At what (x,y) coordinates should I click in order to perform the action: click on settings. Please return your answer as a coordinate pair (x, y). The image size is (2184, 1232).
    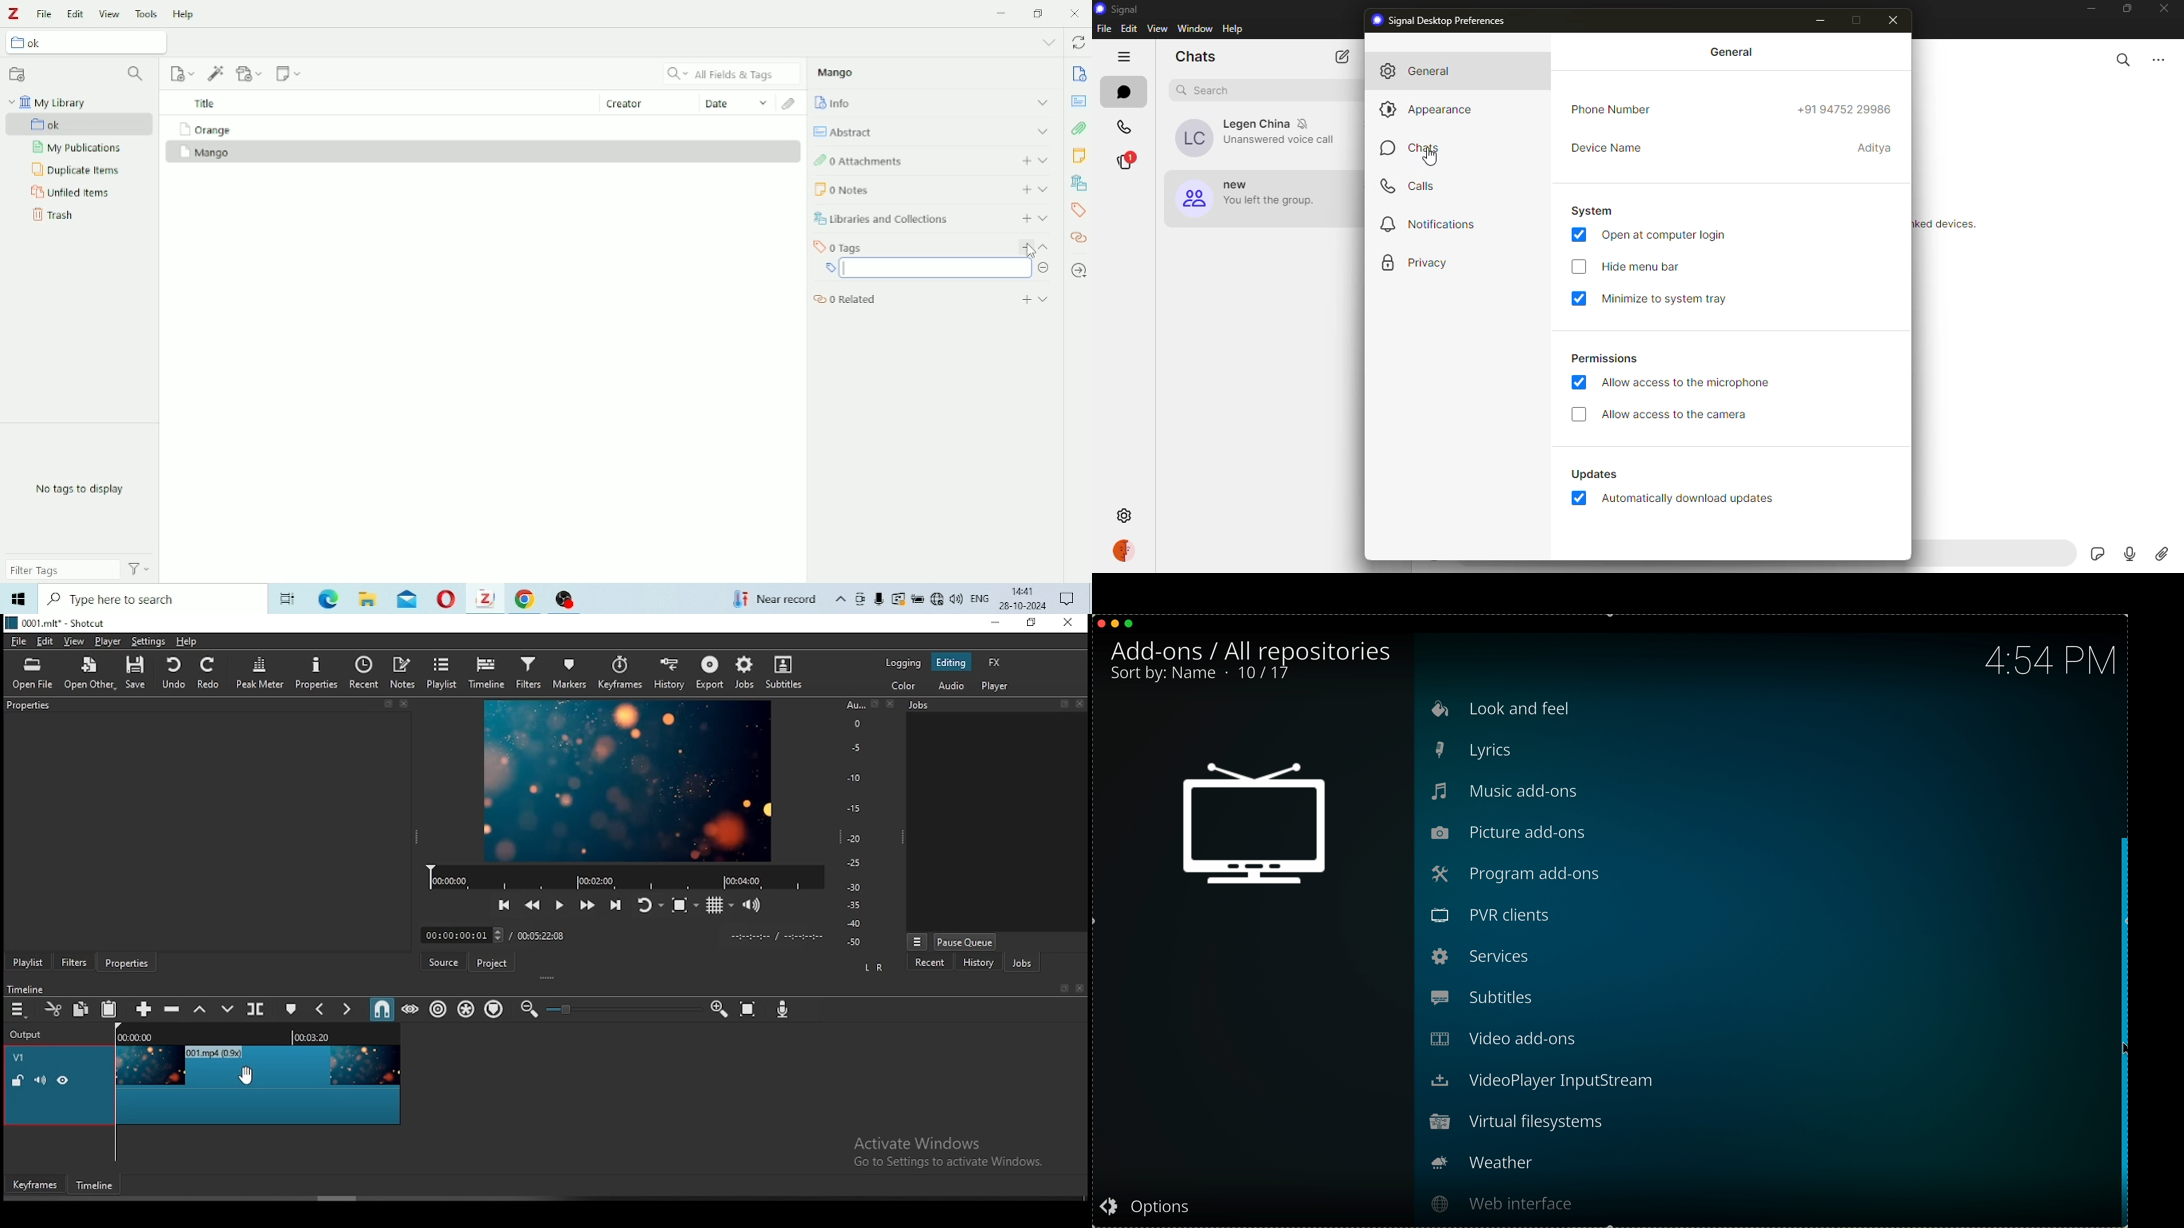
    Looking at the image, I should click on (1124, 516).